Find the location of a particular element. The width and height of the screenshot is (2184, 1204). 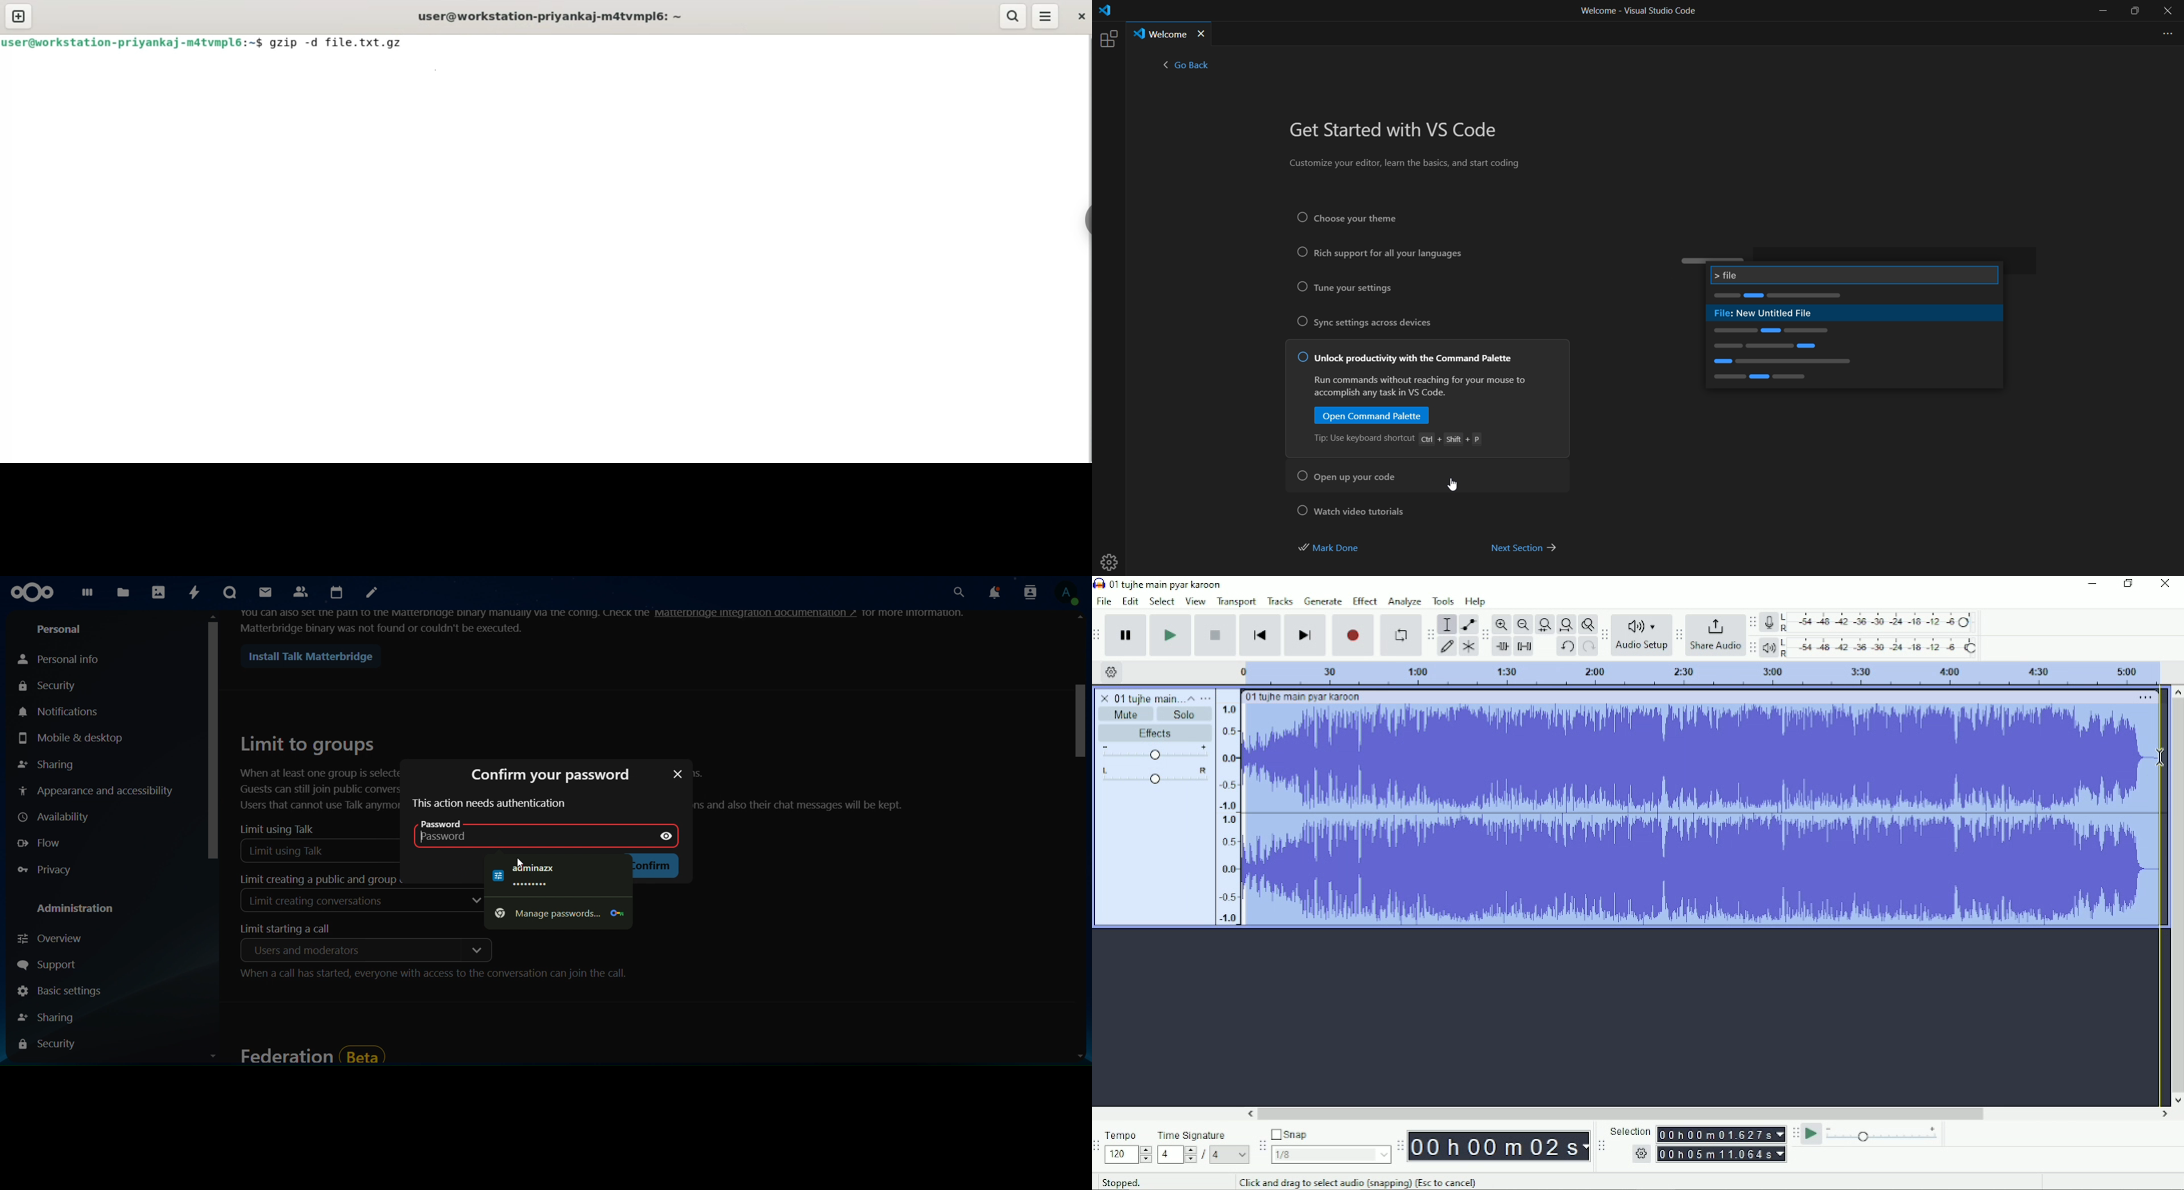

text cursor is located at coordinates (429, 844).